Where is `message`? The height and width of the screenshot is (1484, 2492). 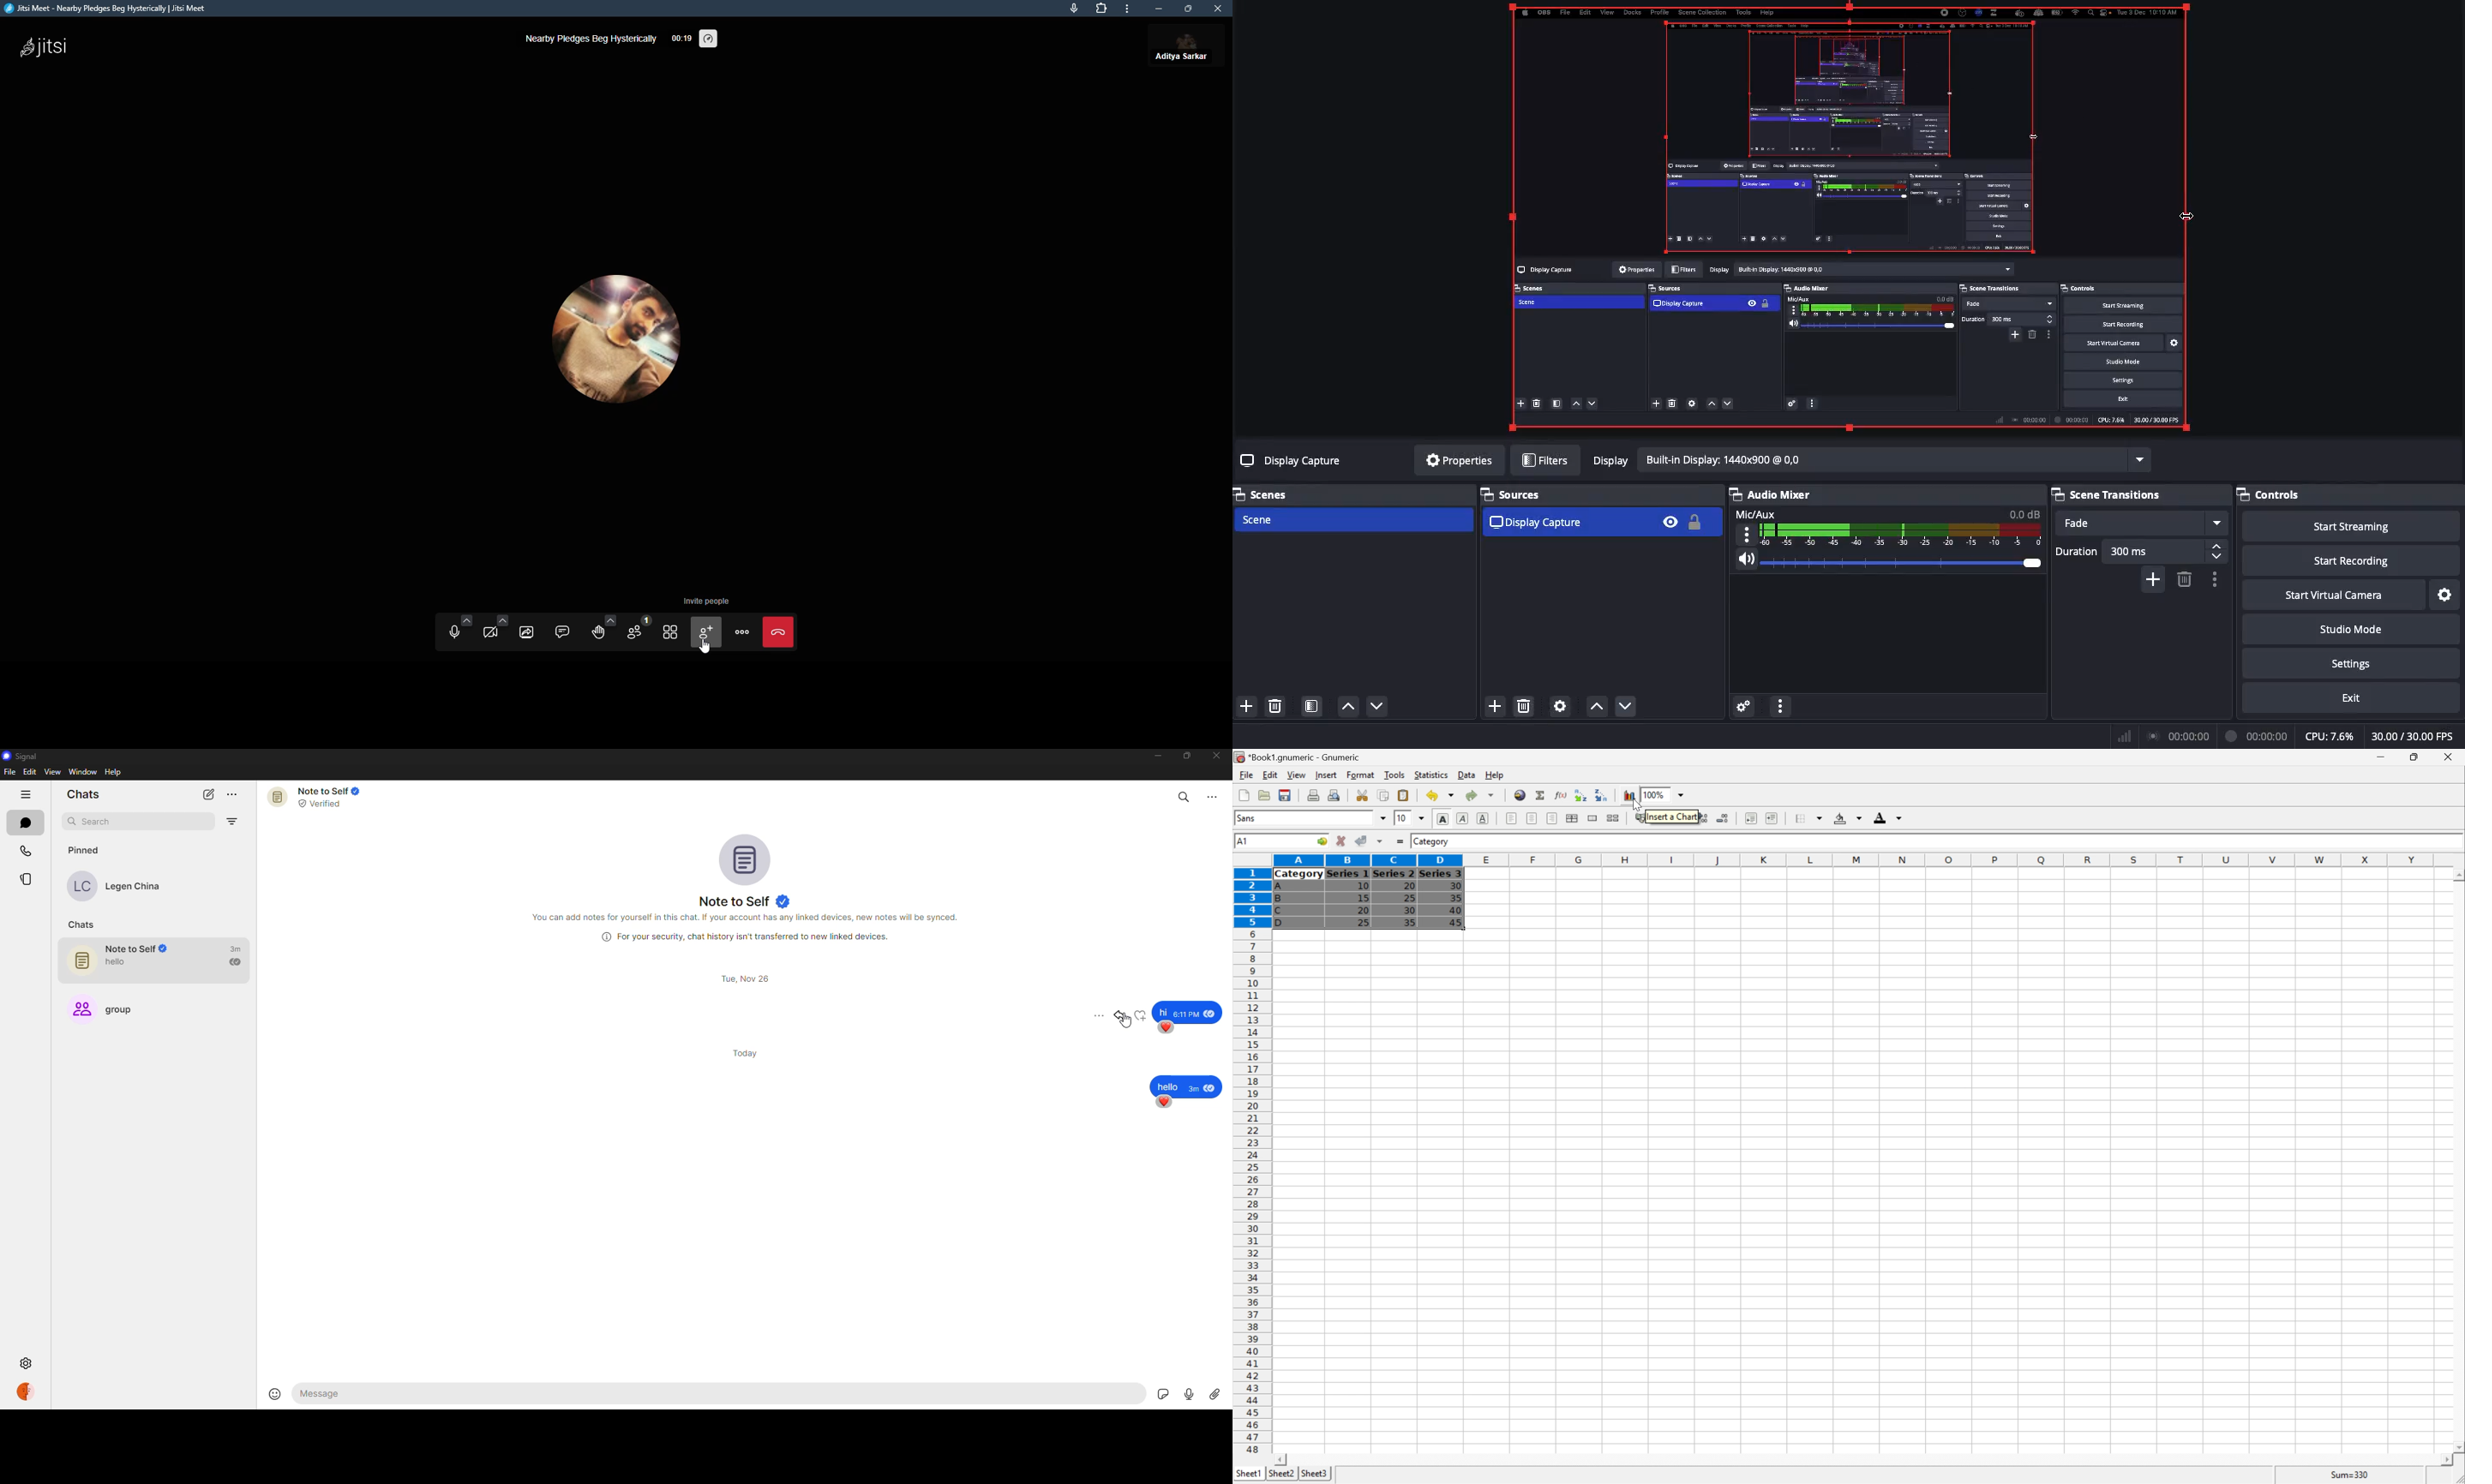 message is located at coordinates (393, 1395).